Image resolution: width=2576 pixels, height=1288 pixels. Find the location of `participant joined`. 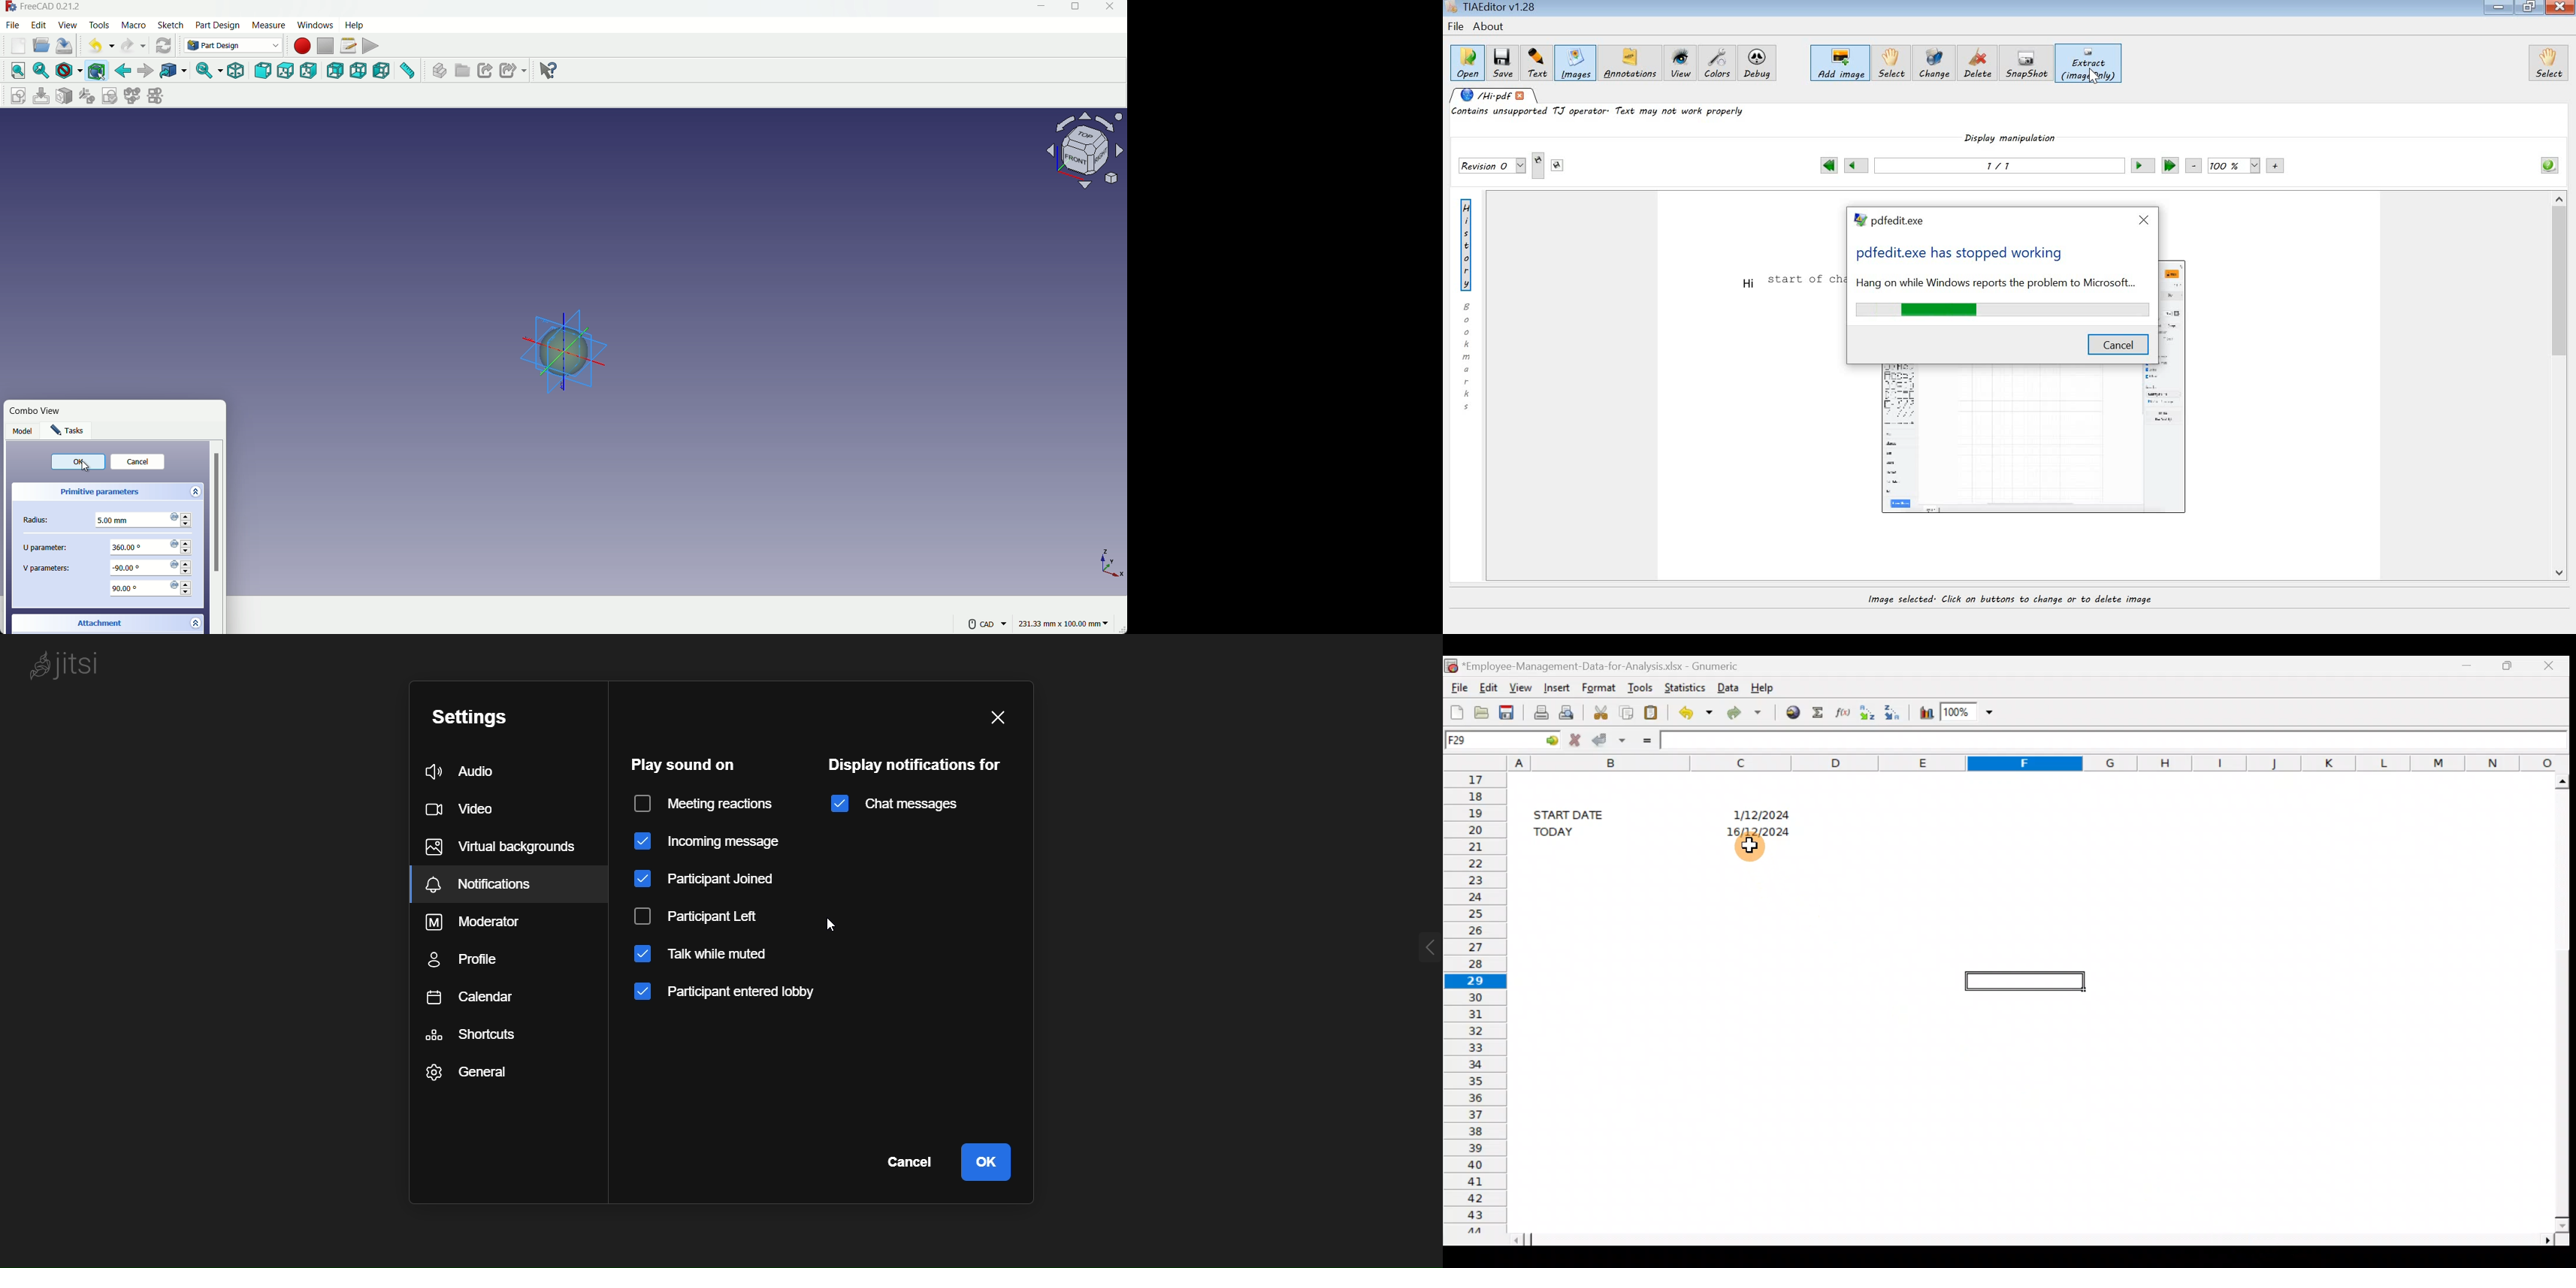

participant joined is located at coordinates (709, 880).